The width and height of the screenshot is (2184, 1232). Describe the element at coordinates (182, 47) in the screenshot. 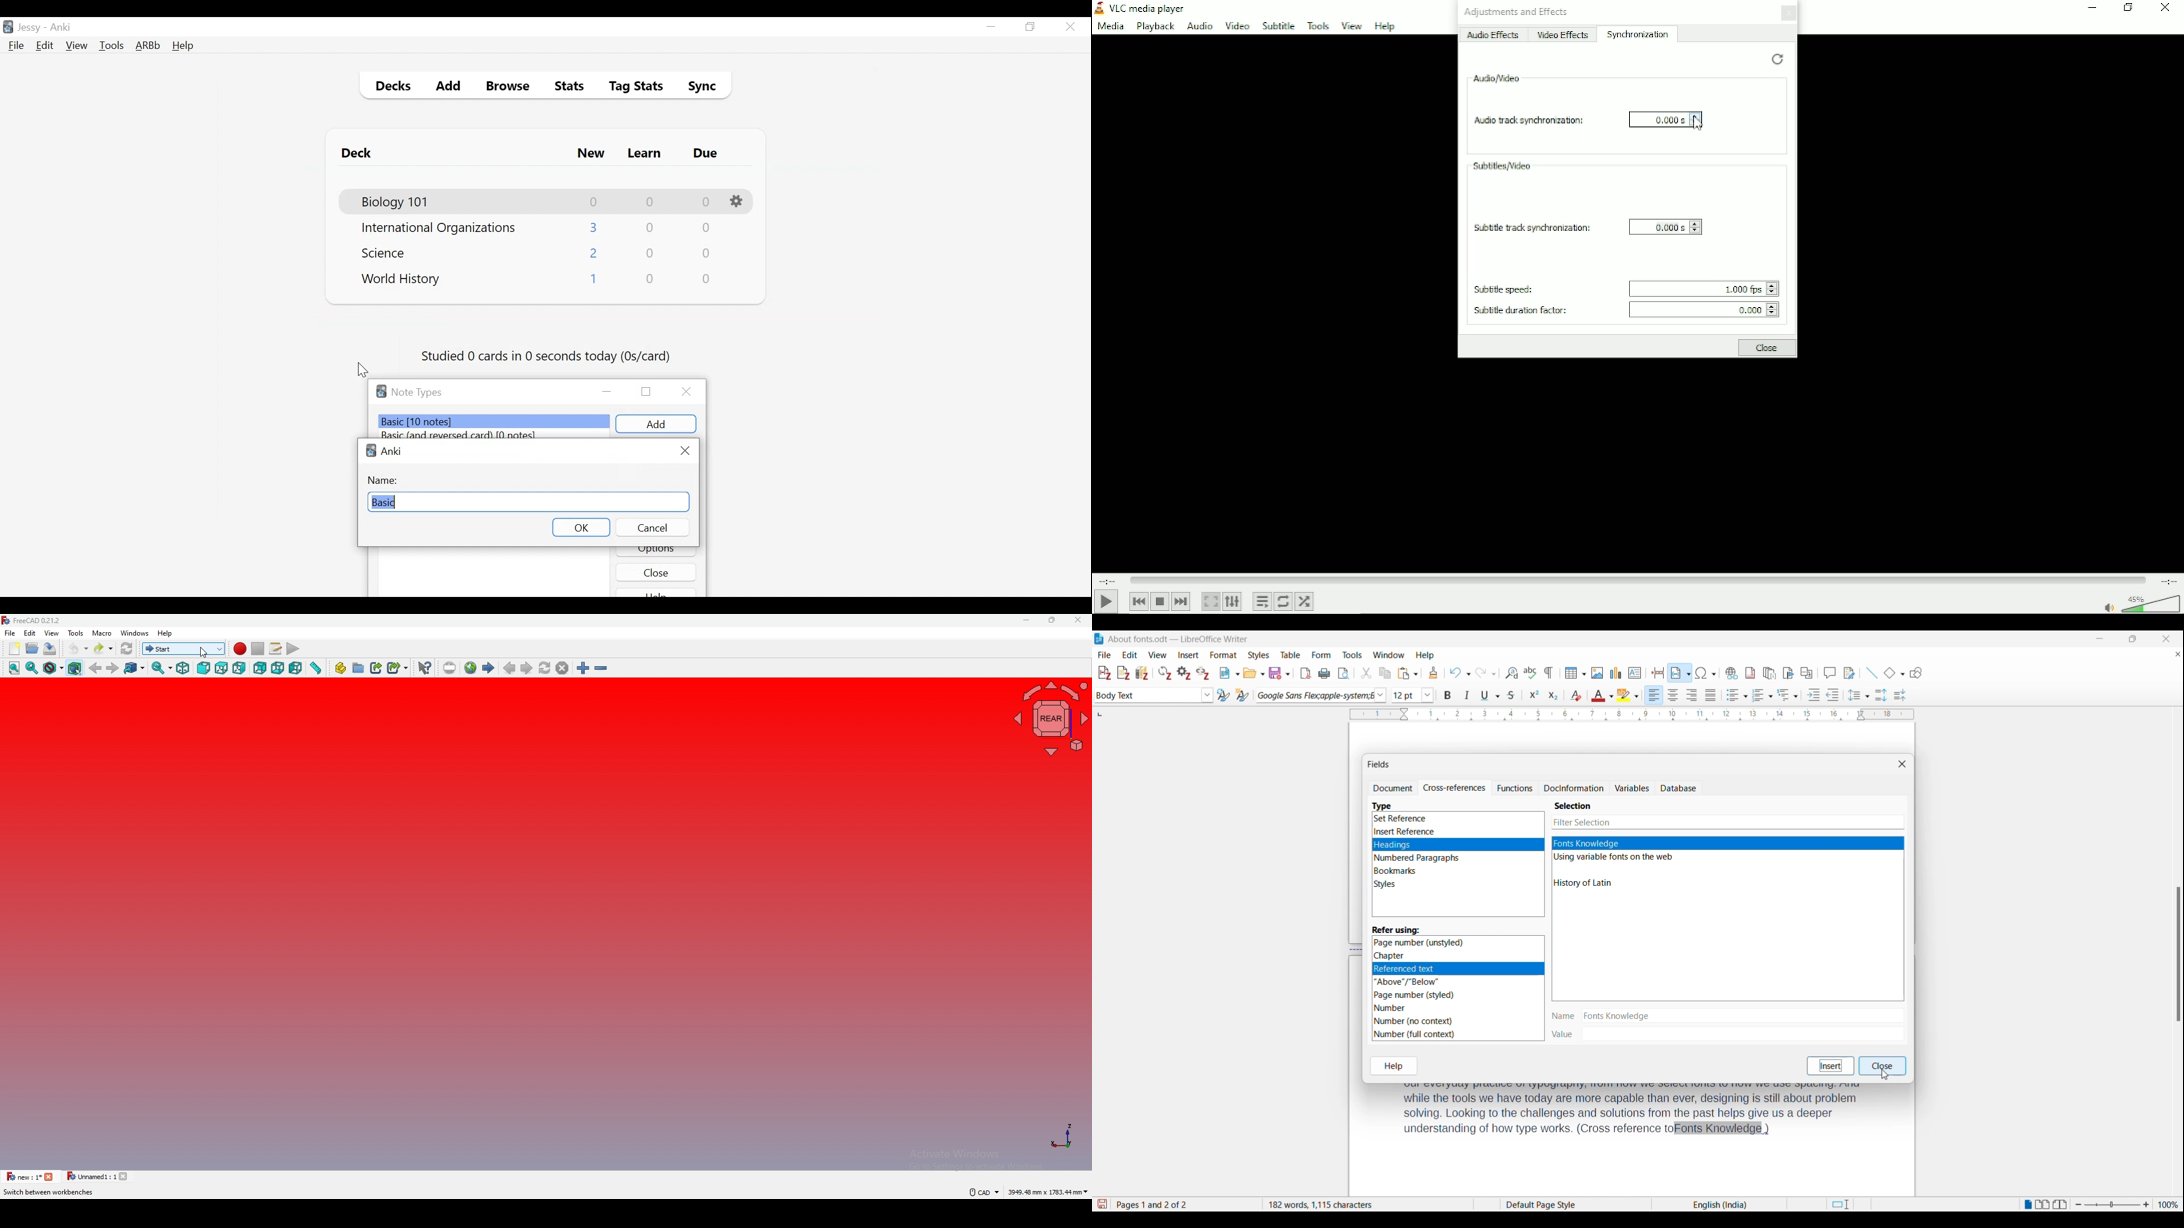

I see `Help` at that location.